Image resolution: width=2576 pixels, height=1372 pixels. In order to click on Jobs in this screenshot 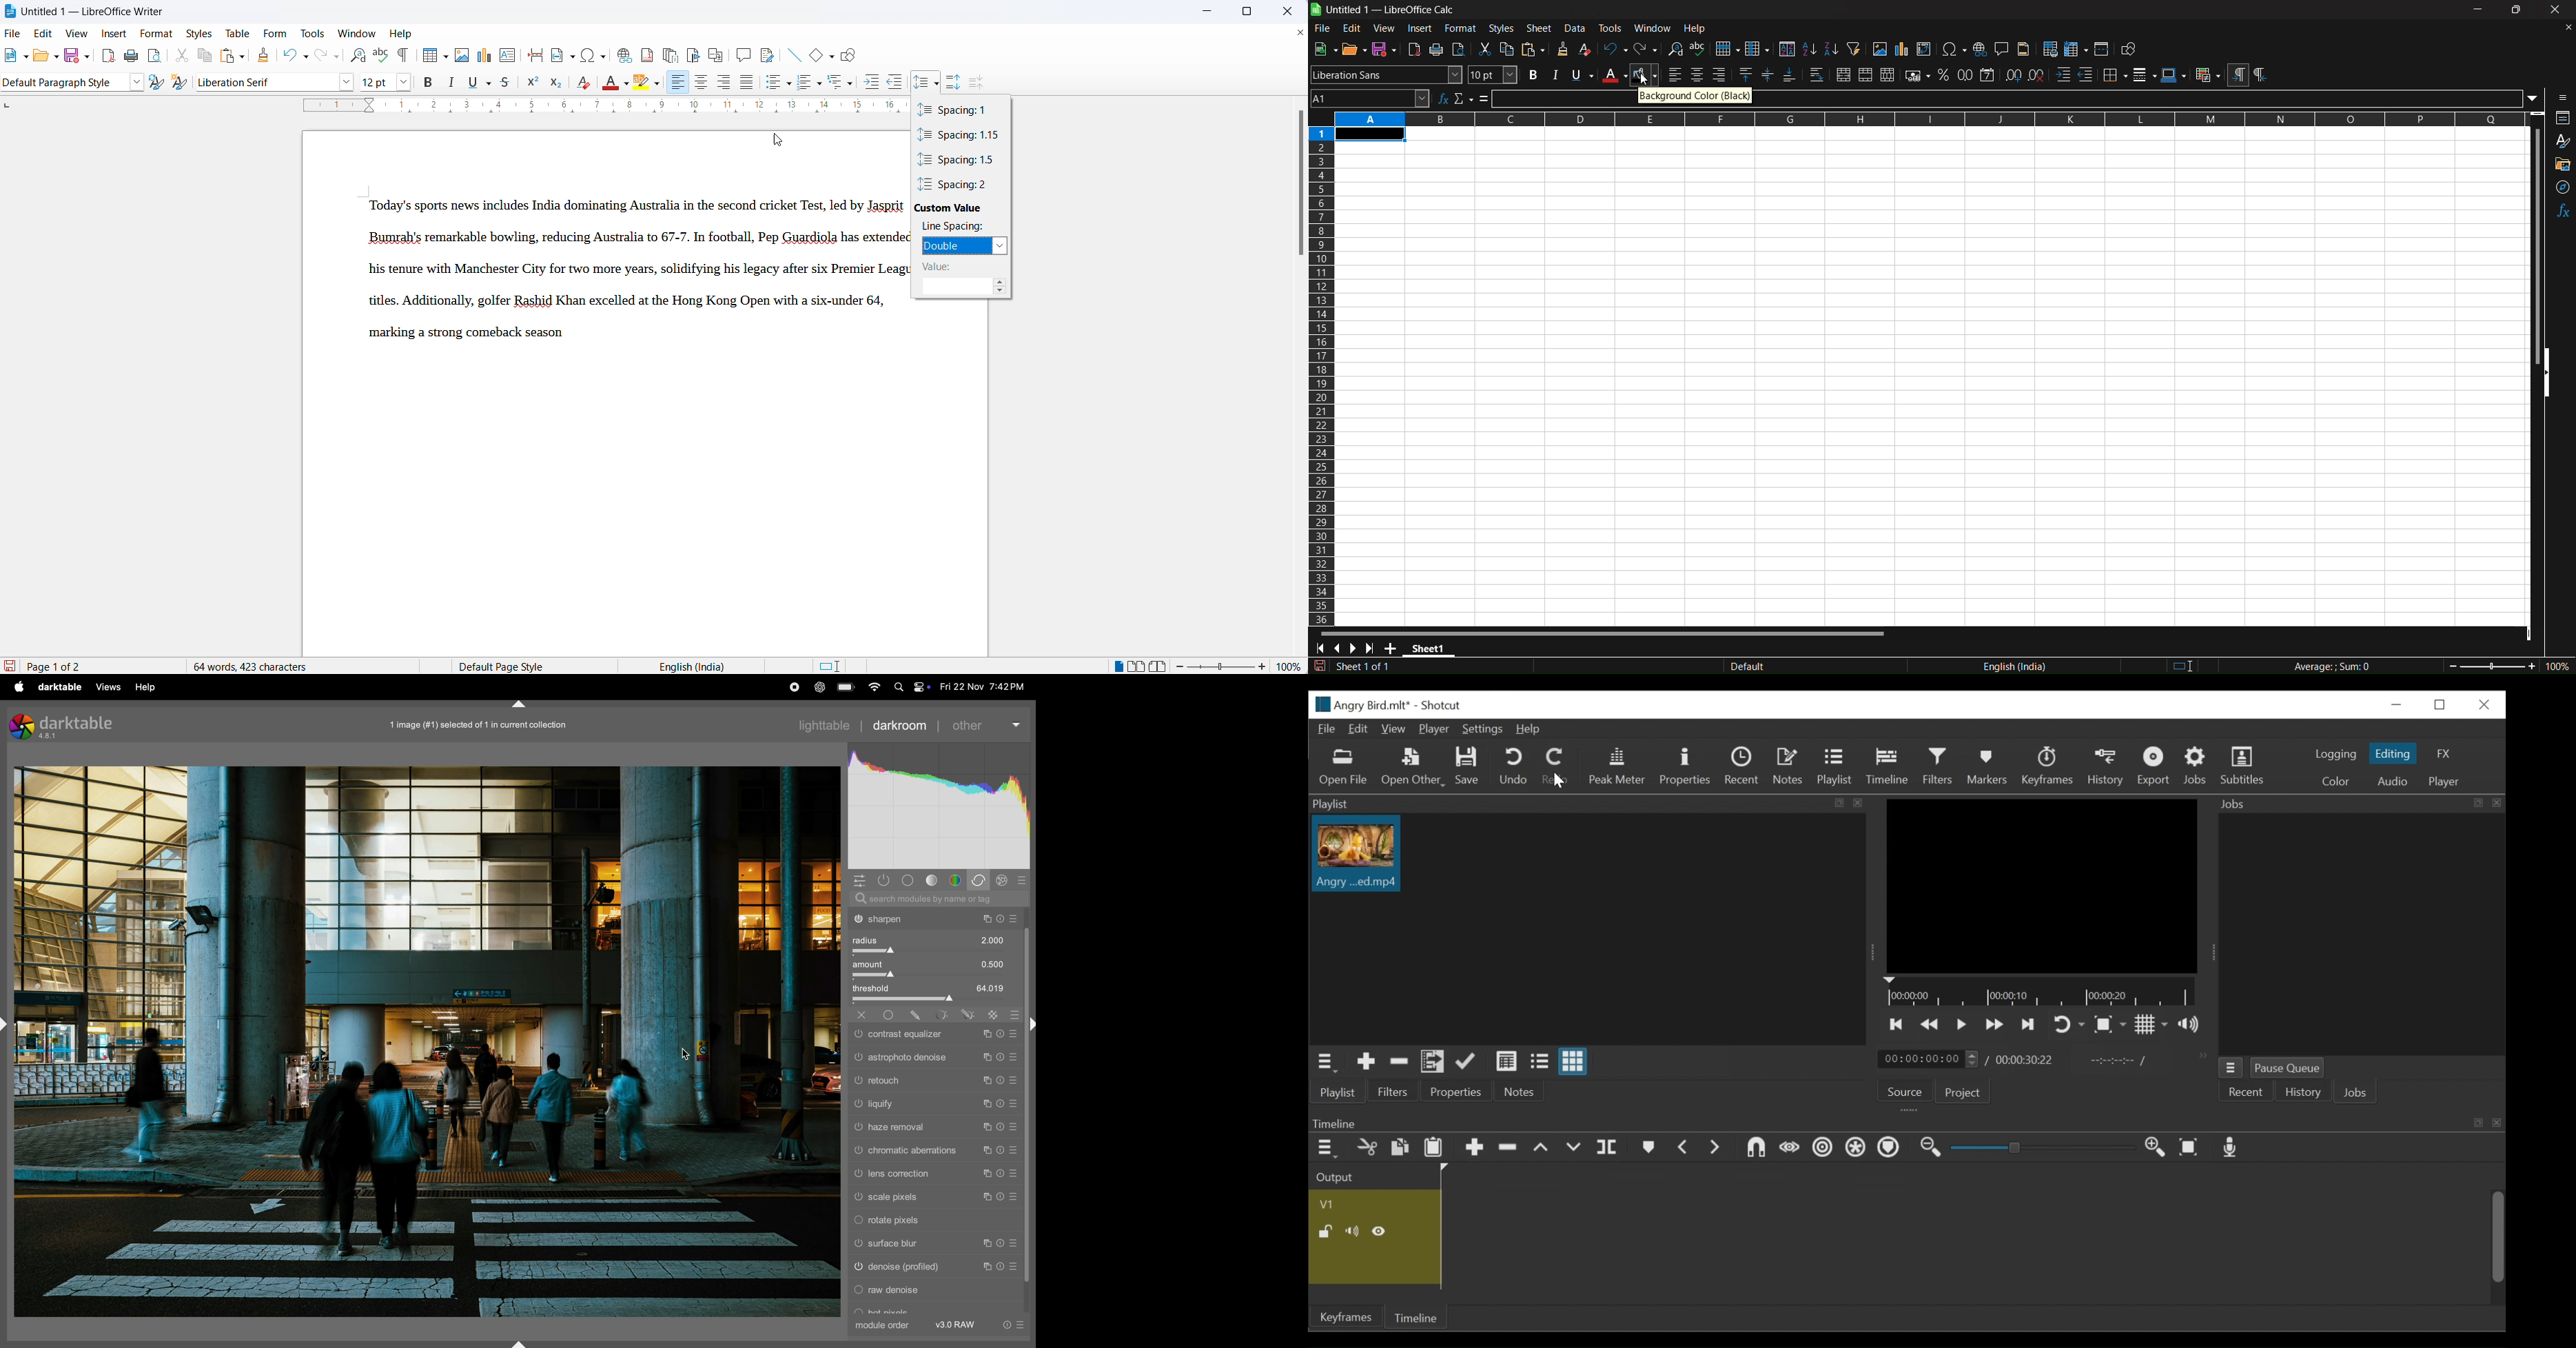, I will do `click(2358, 1094)`.